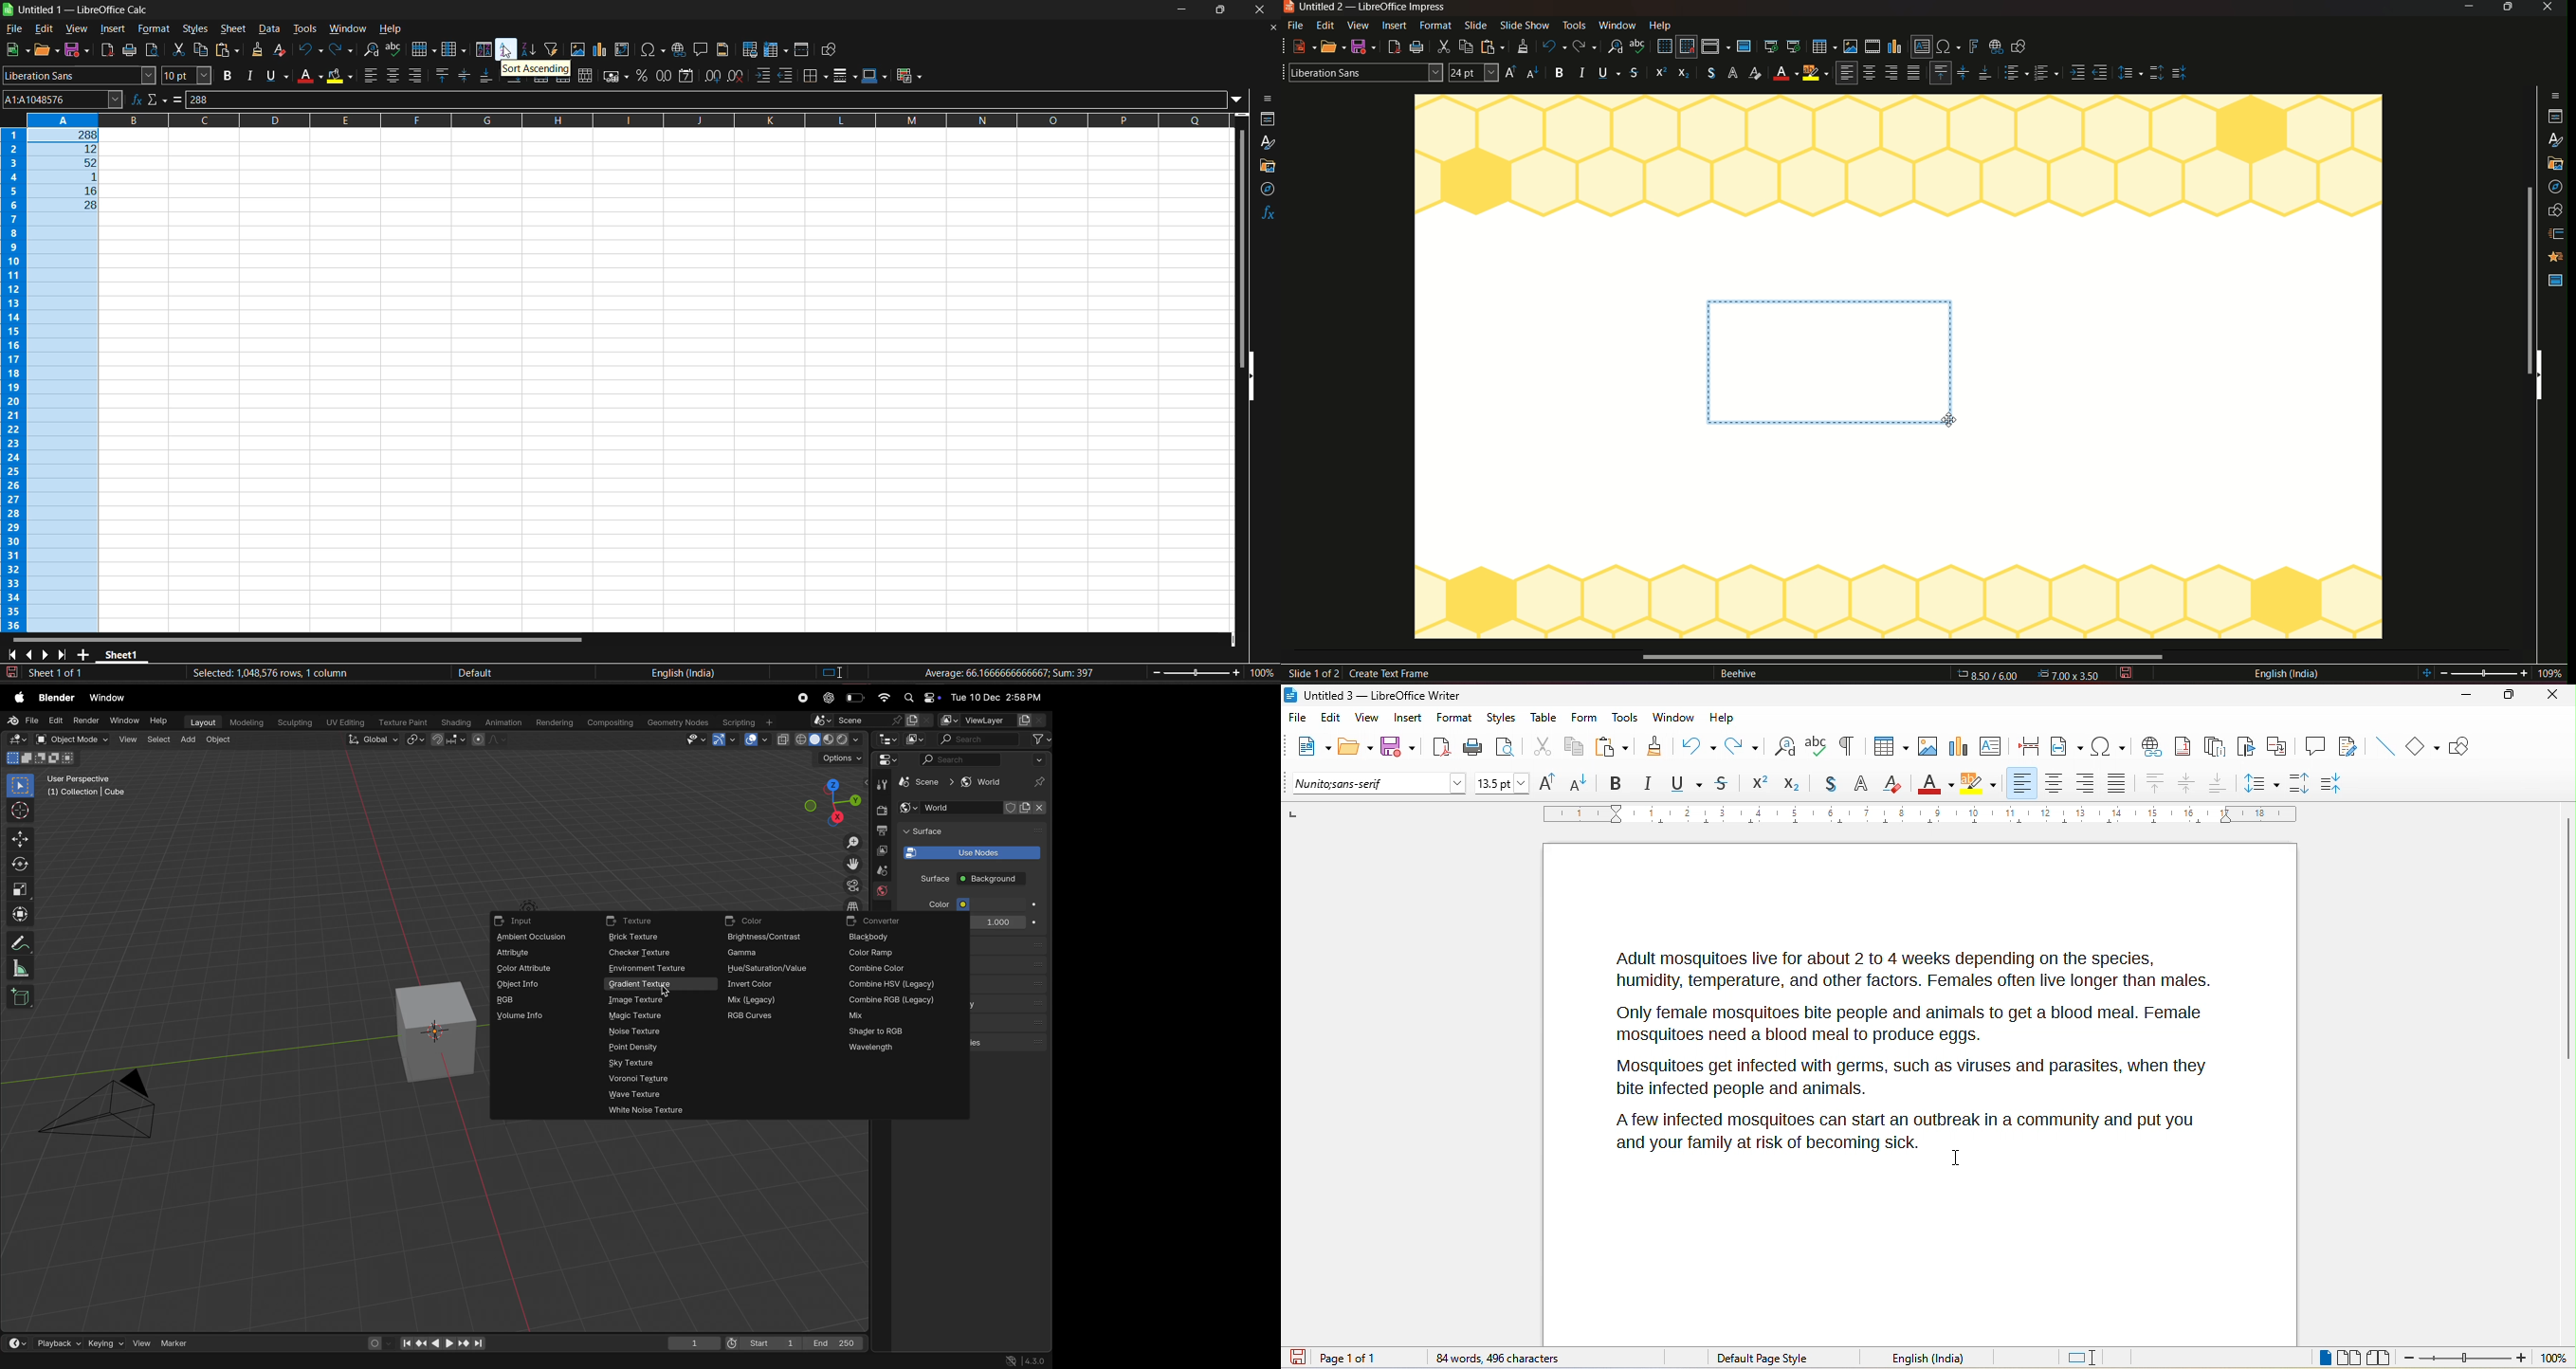 This screenshot has width=2576, height=1372. What do you see at coordinates (1476, 73) in the screenshot?
I see `font size` at bounding box center [1476, 73].